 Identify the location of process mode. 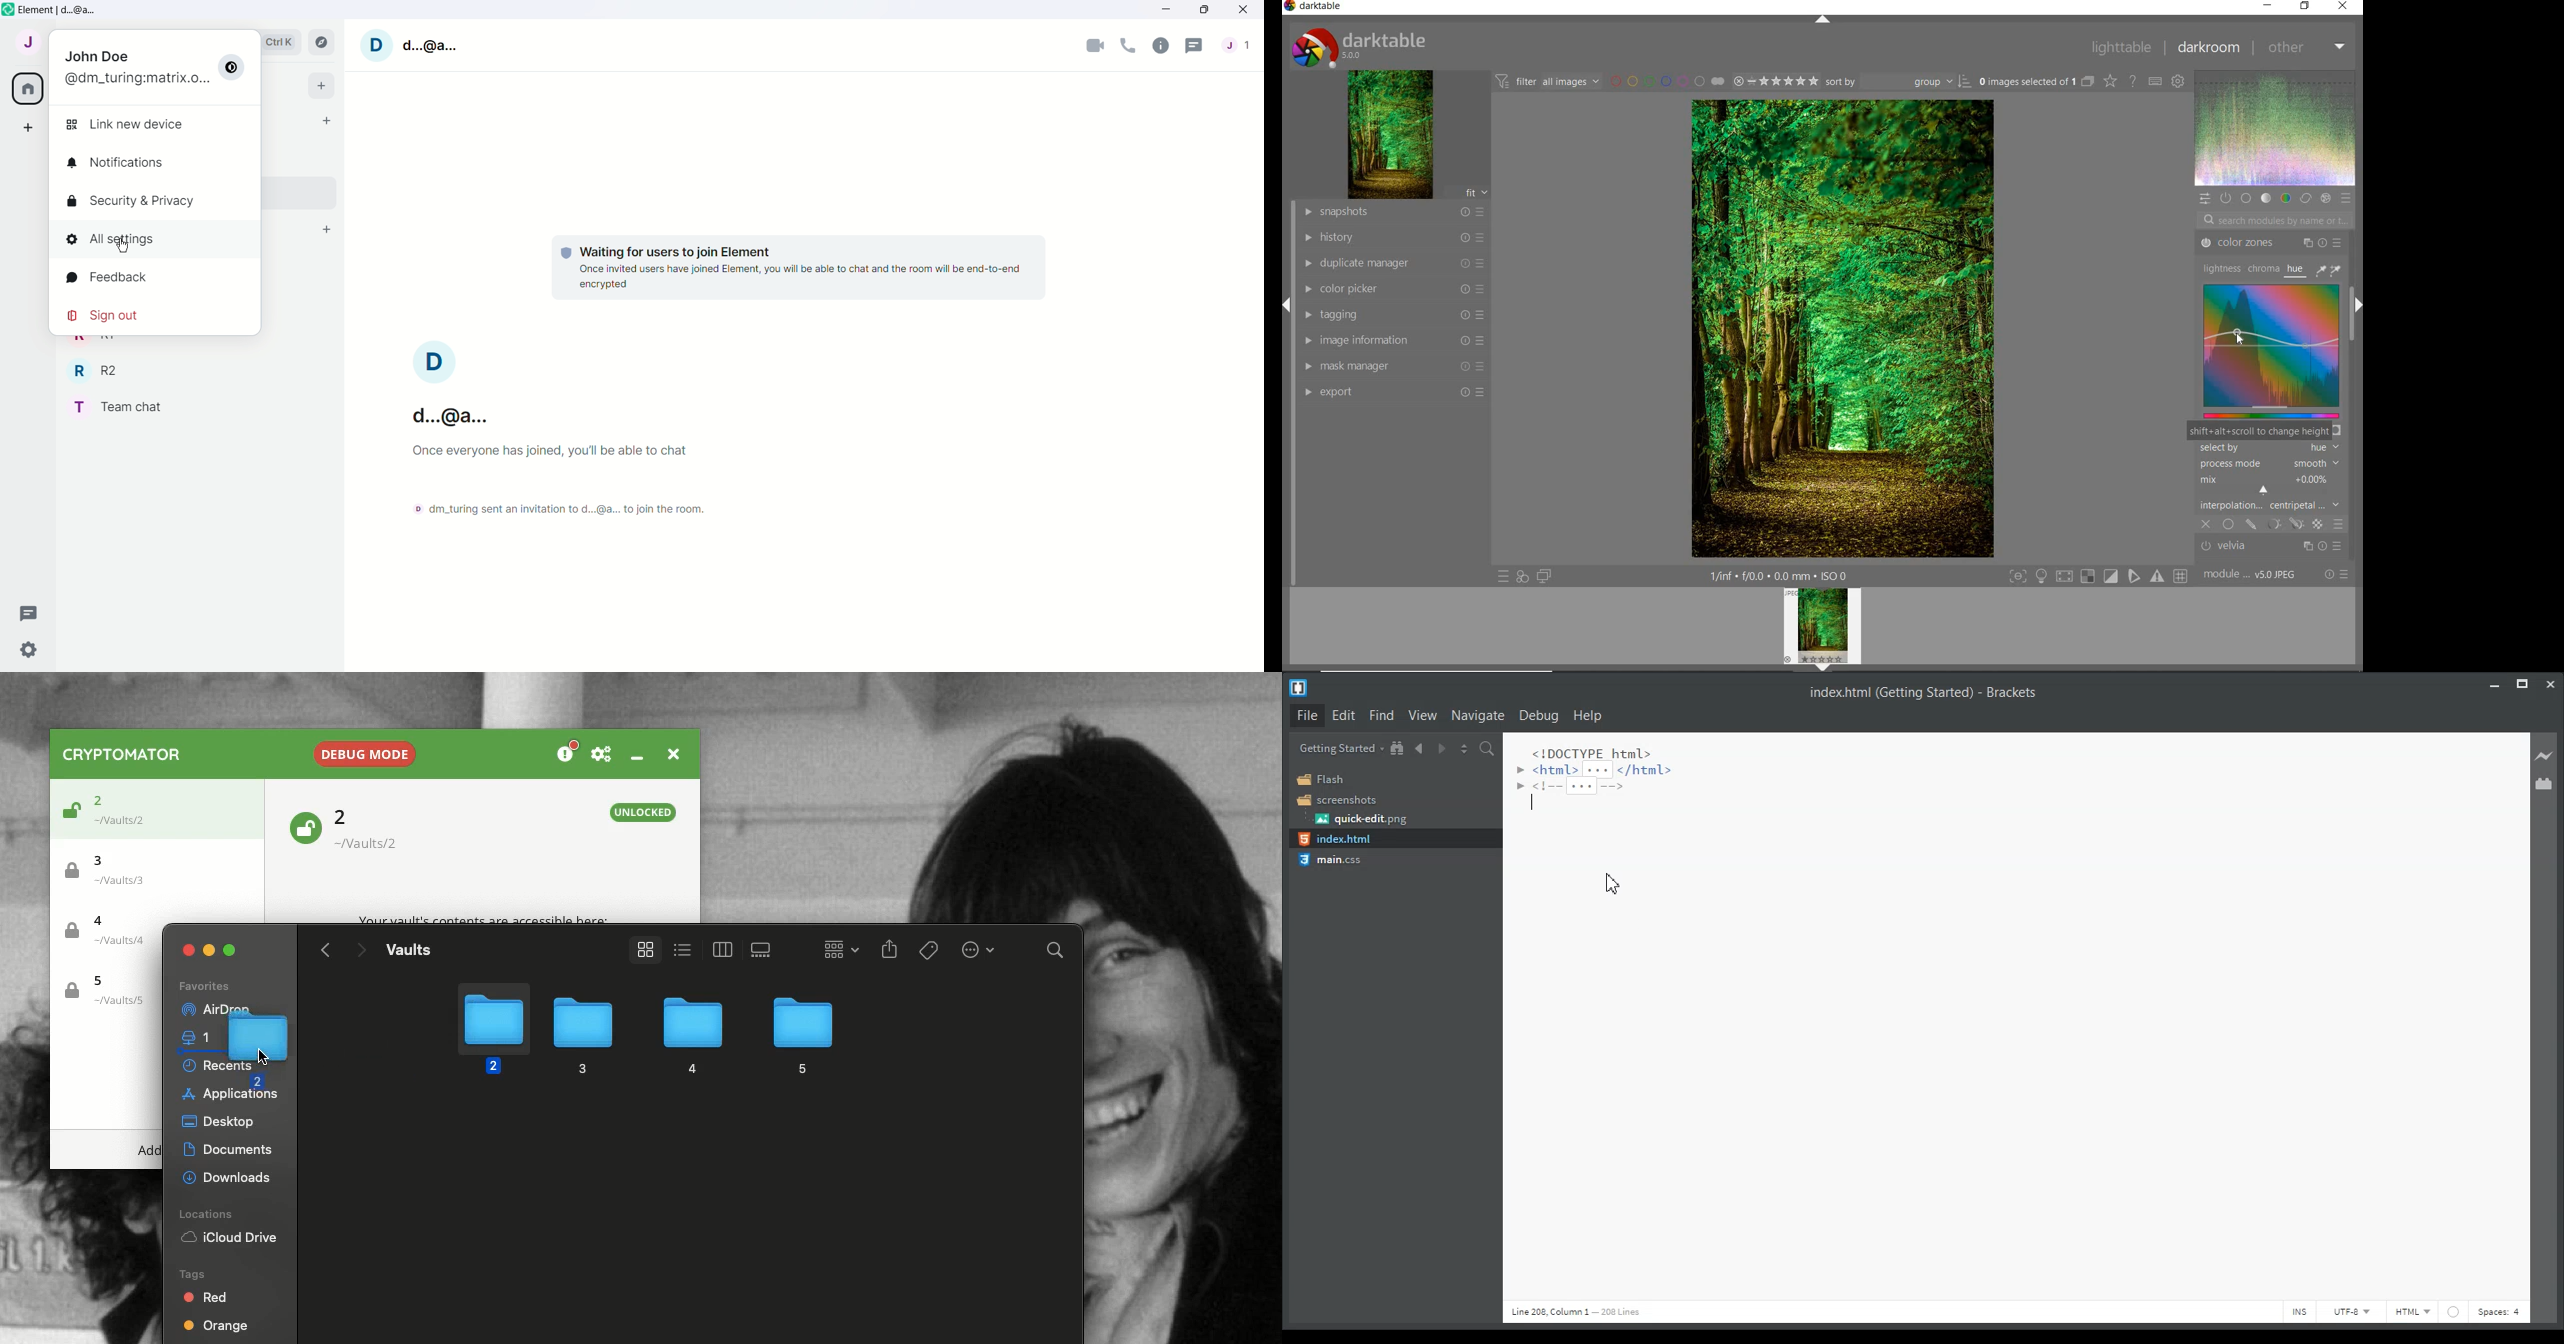
(2273, 463).